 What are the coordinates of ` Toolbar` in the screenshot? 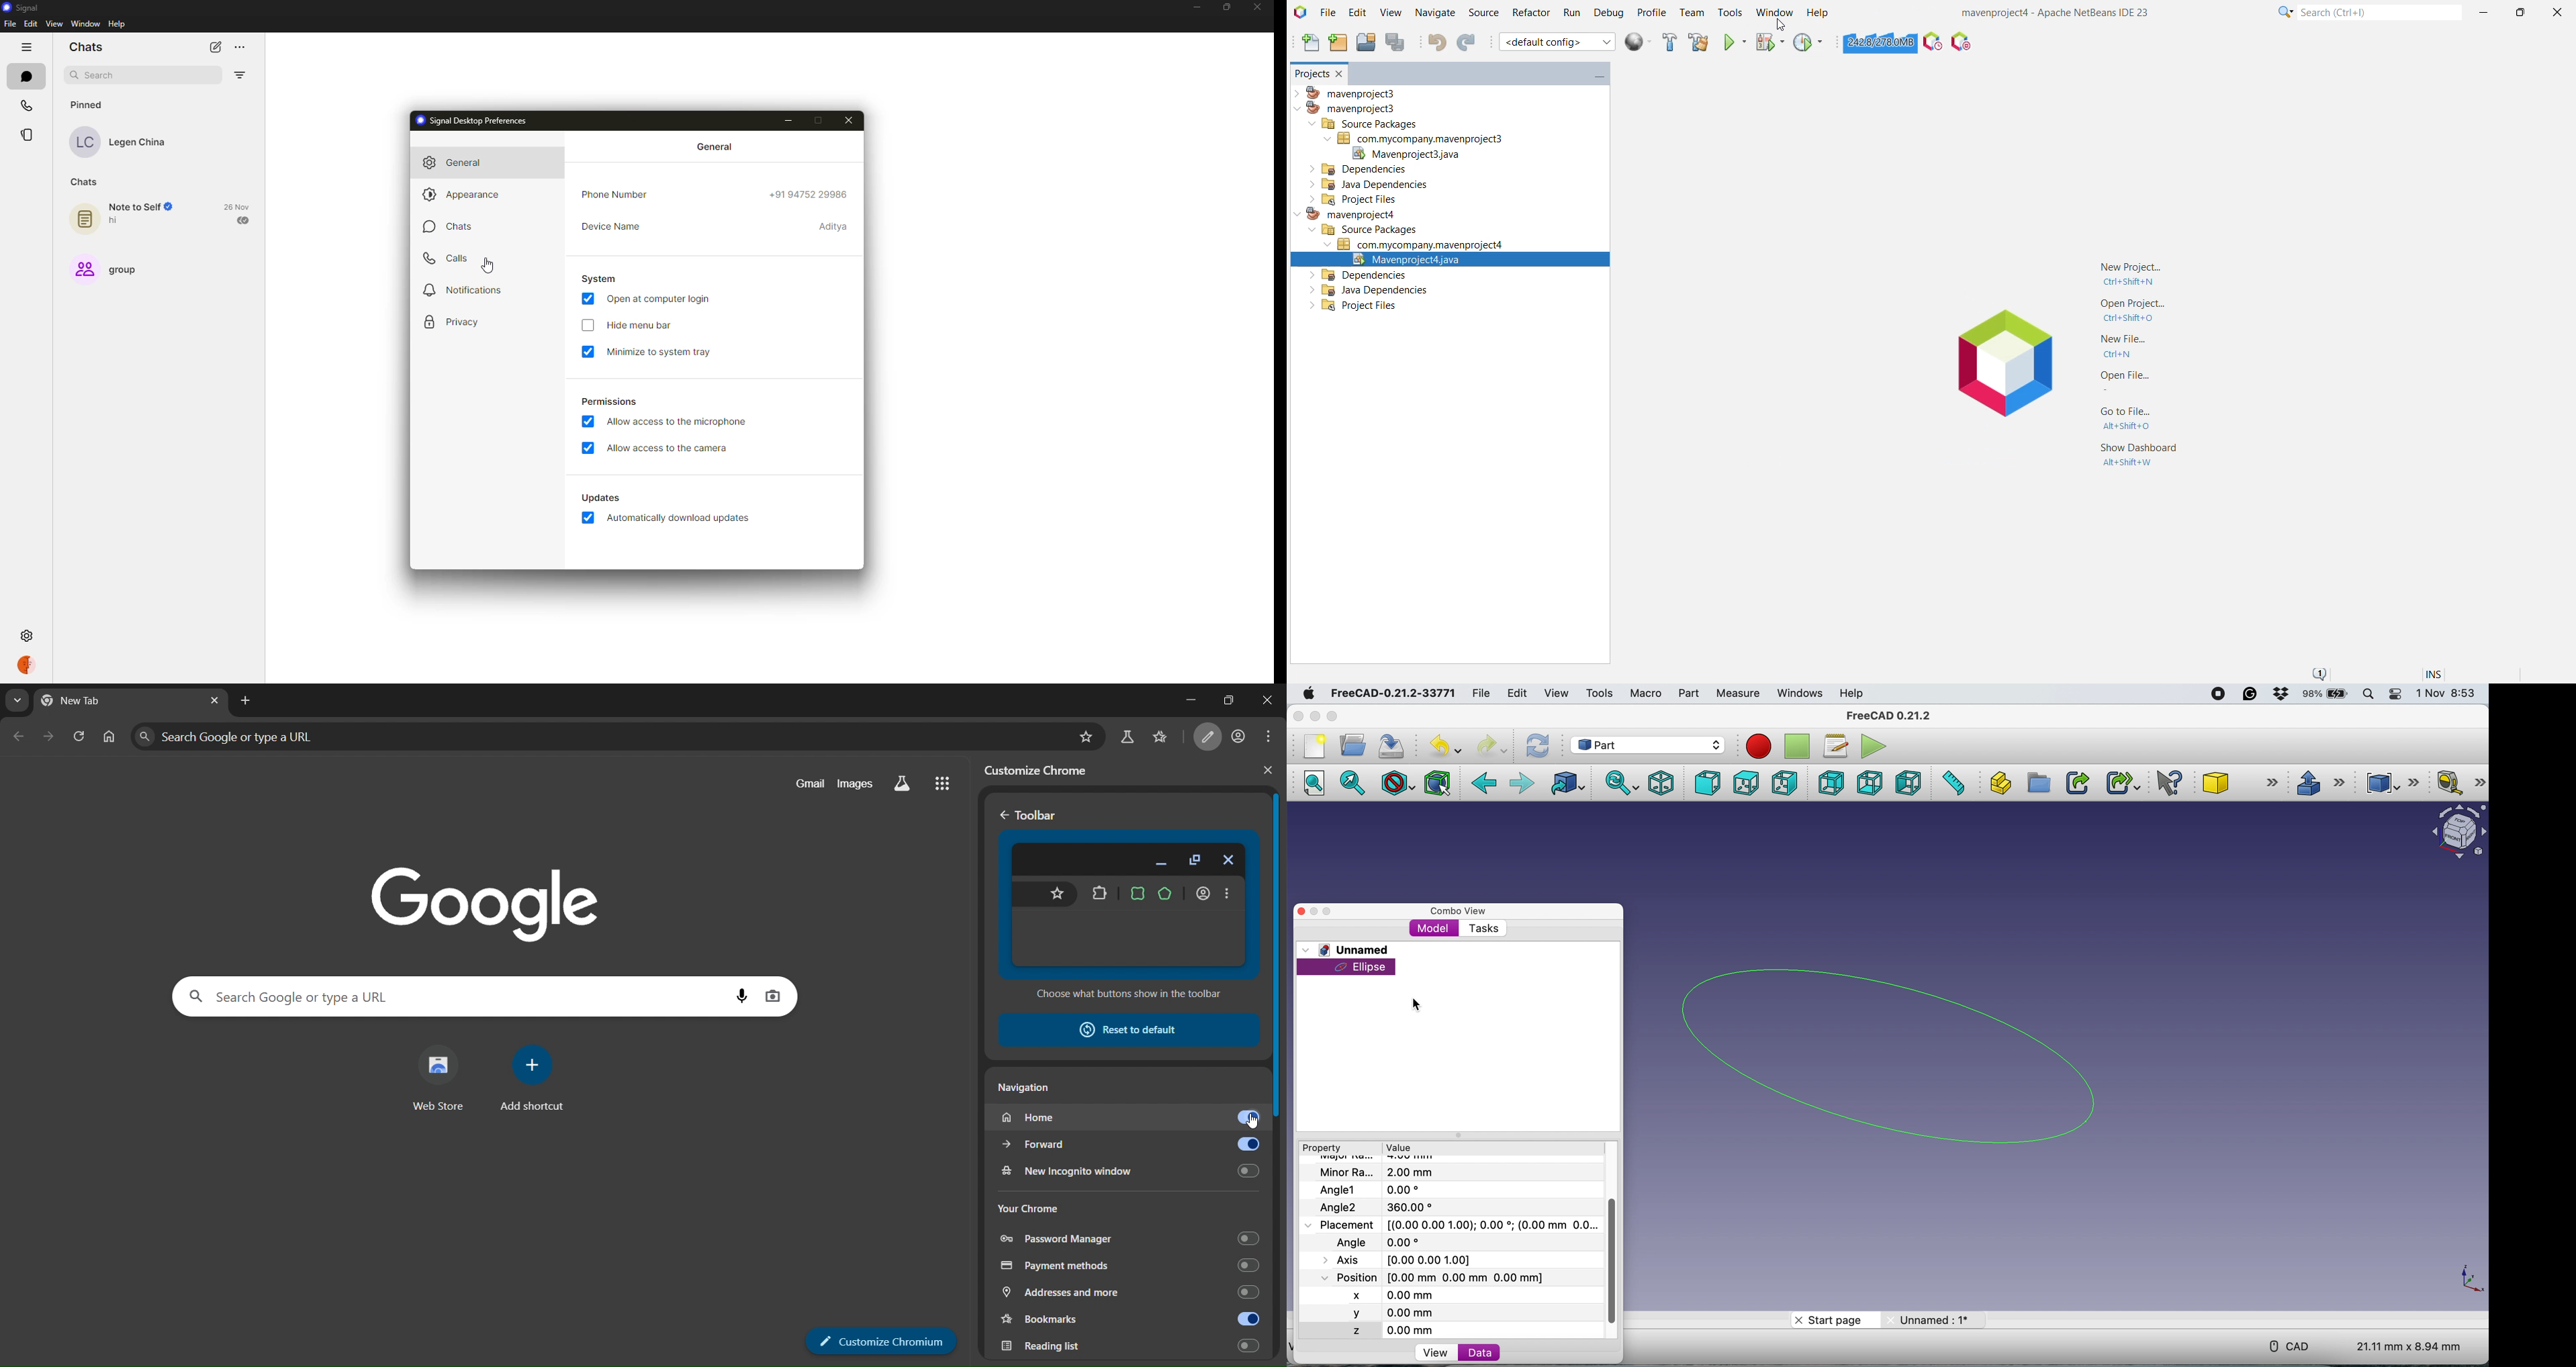 It's located at (1029, 816).